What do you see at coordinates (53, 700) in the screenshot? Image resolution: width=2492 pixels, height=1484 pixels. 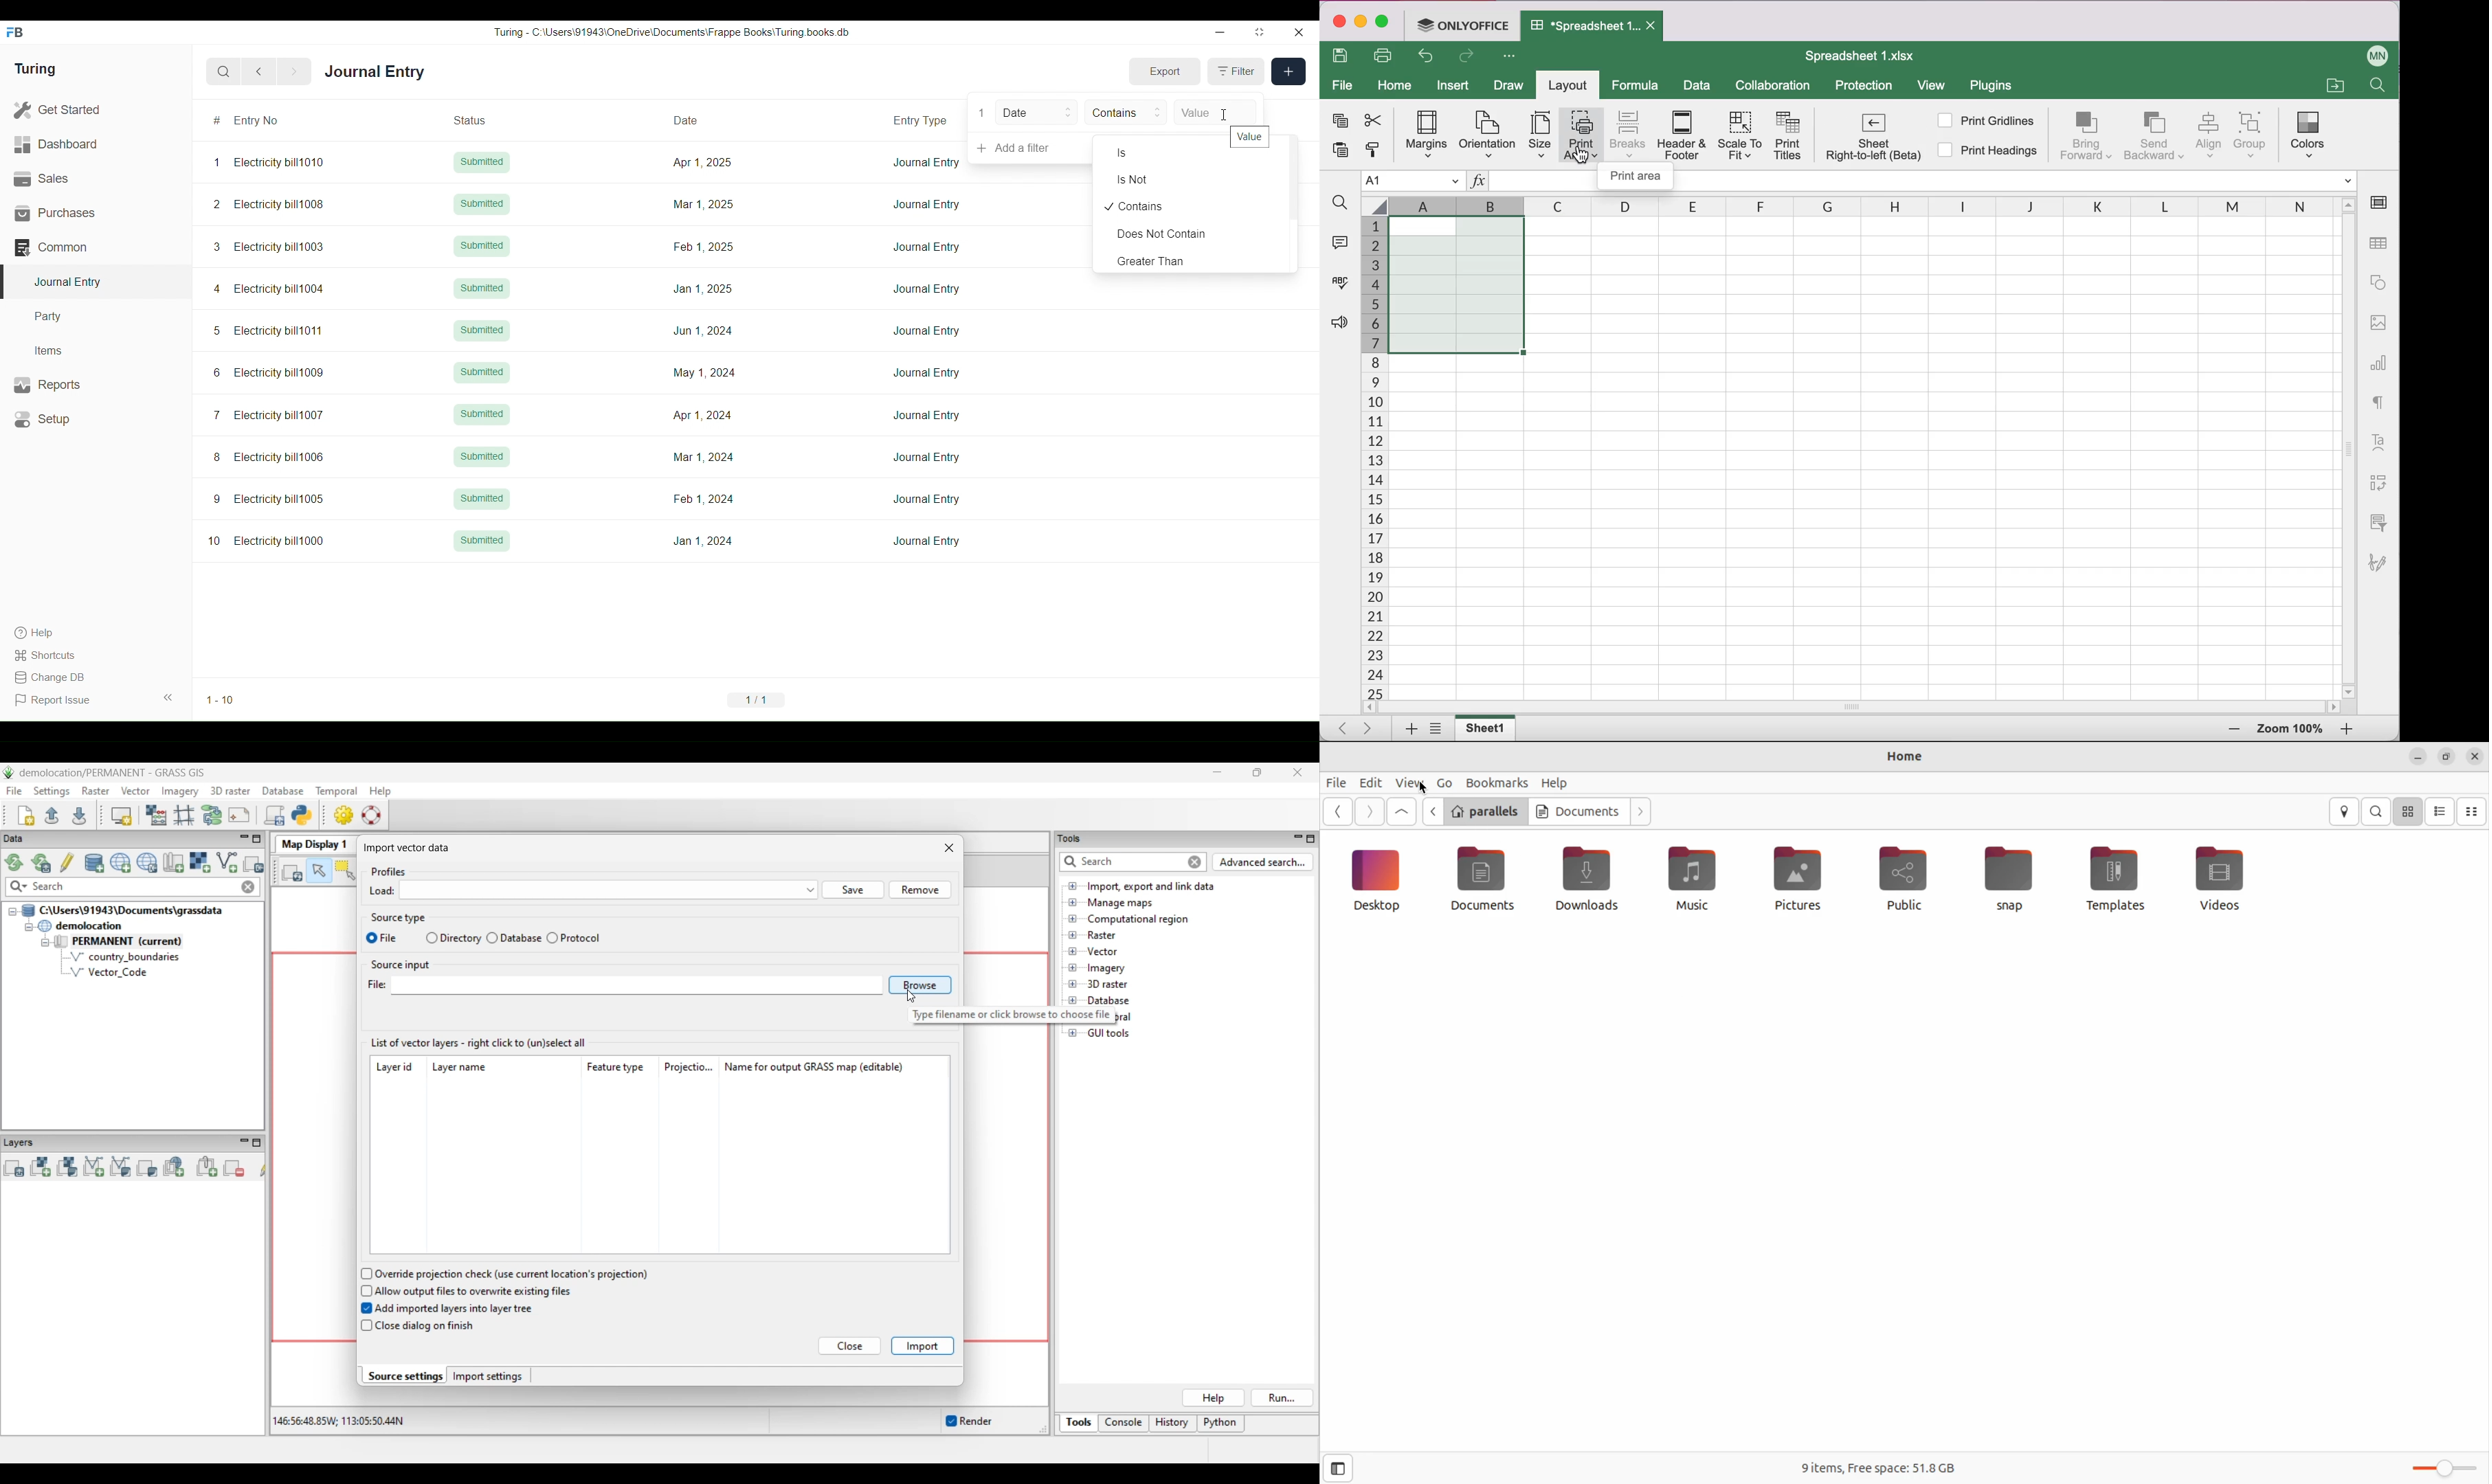 I see `Report Issue` at bounding box center [53, 700].